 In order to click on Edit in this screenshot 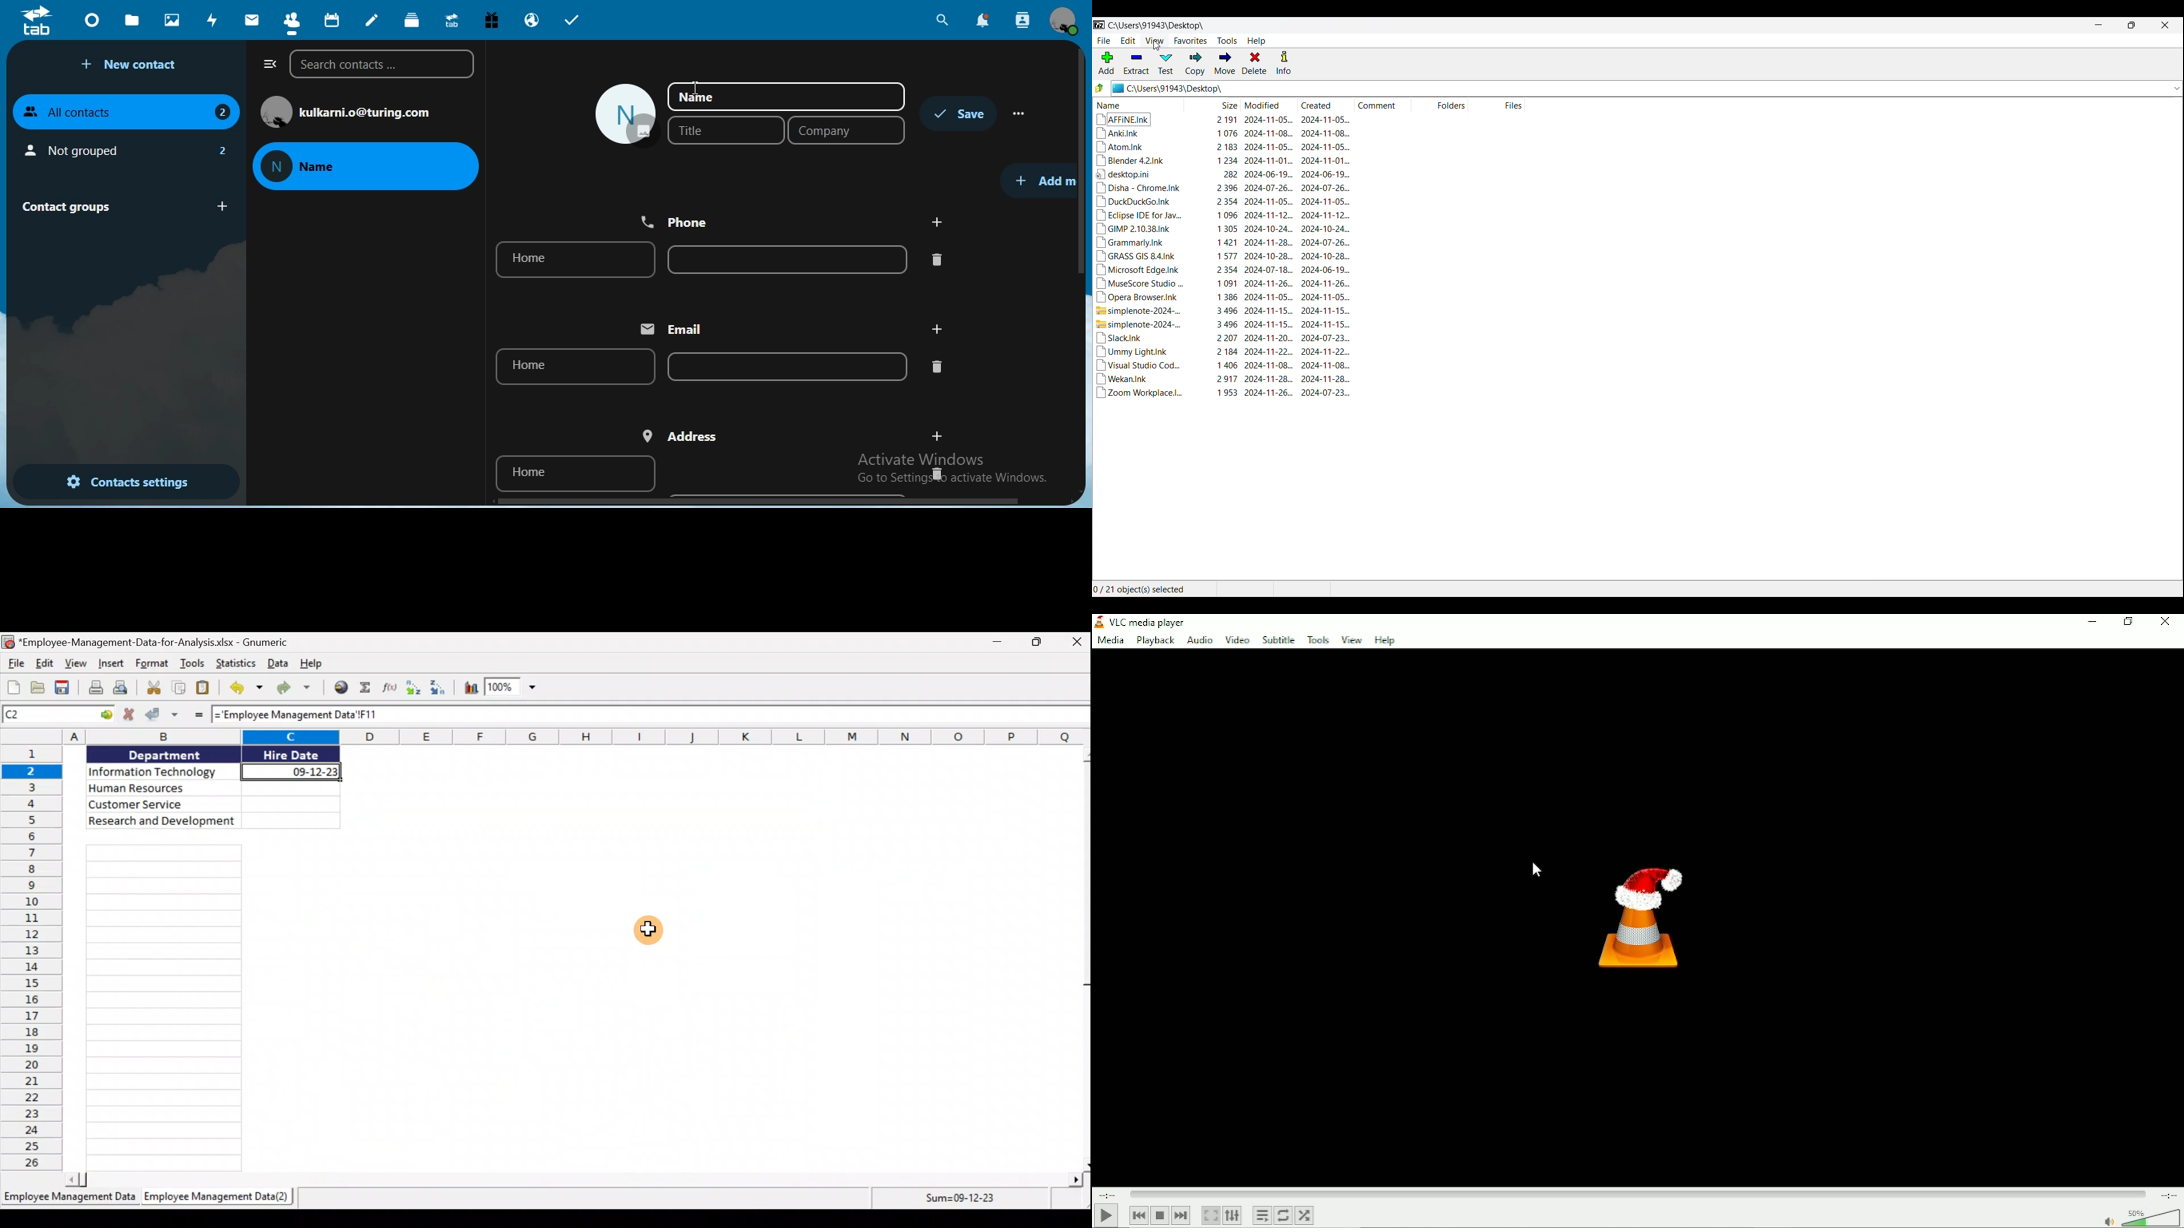, I will do `click(44, 663)`.